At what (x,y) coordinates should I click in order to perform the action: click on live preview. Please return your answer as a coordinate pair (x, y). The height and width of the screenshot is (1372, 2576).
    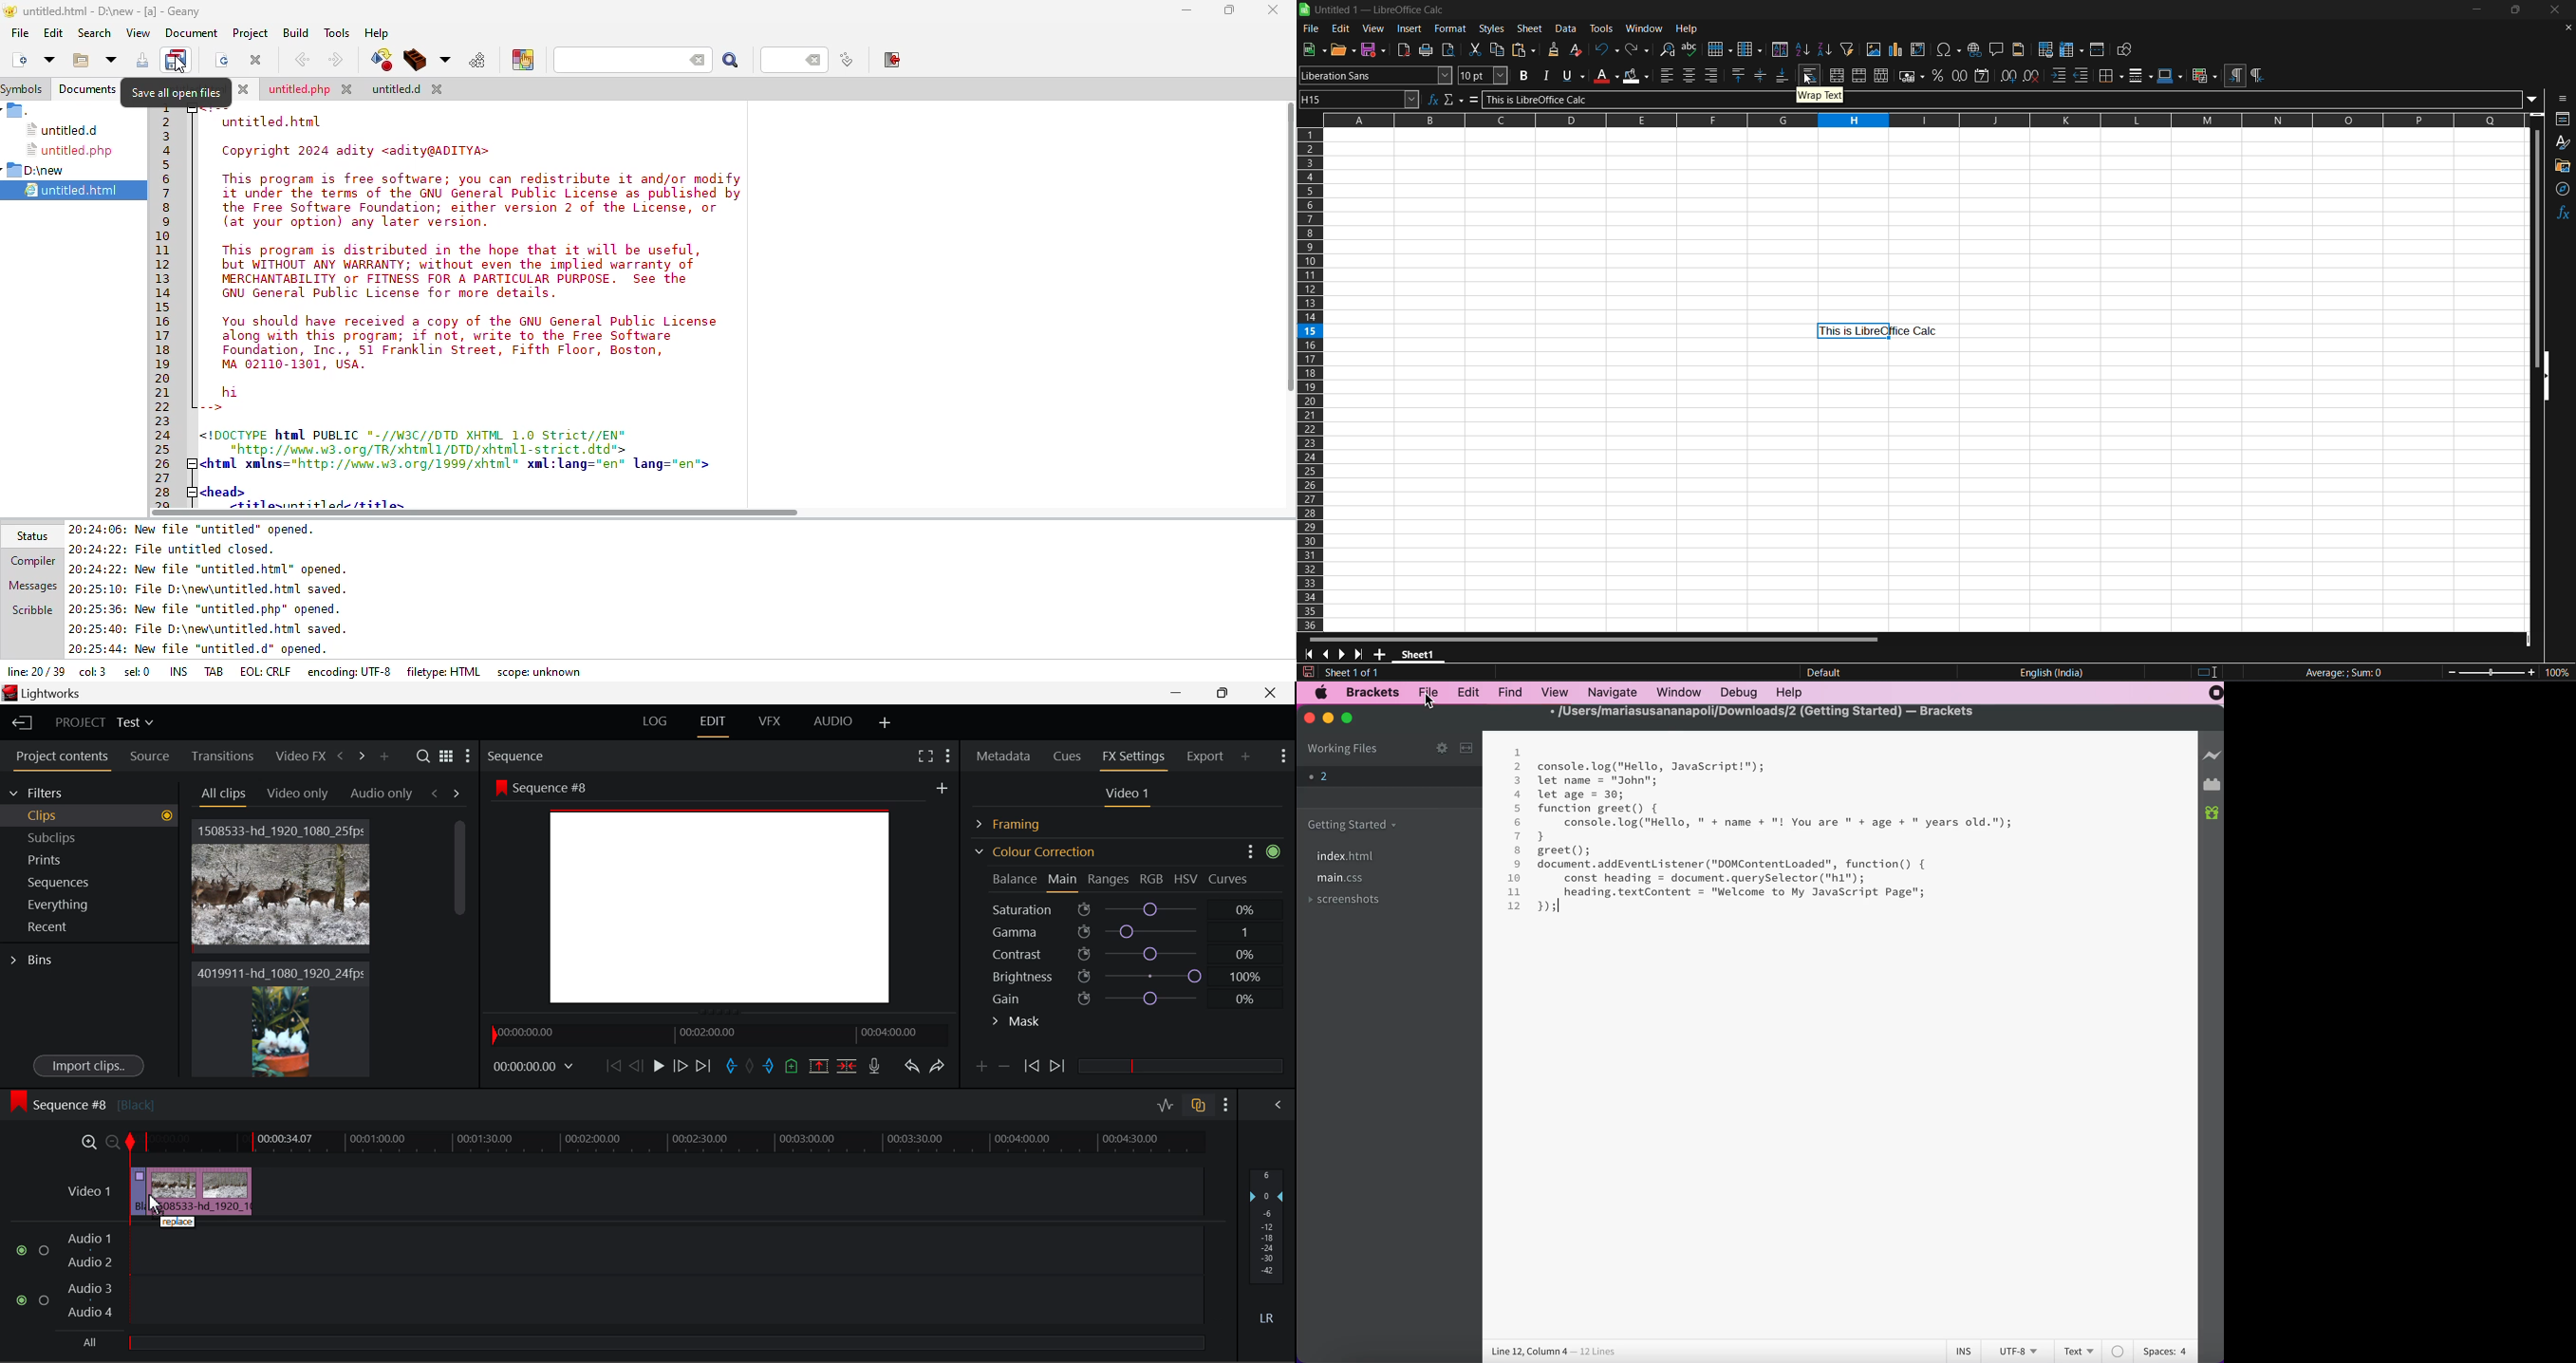
    Looking at the image, I should click on (2212, 760).